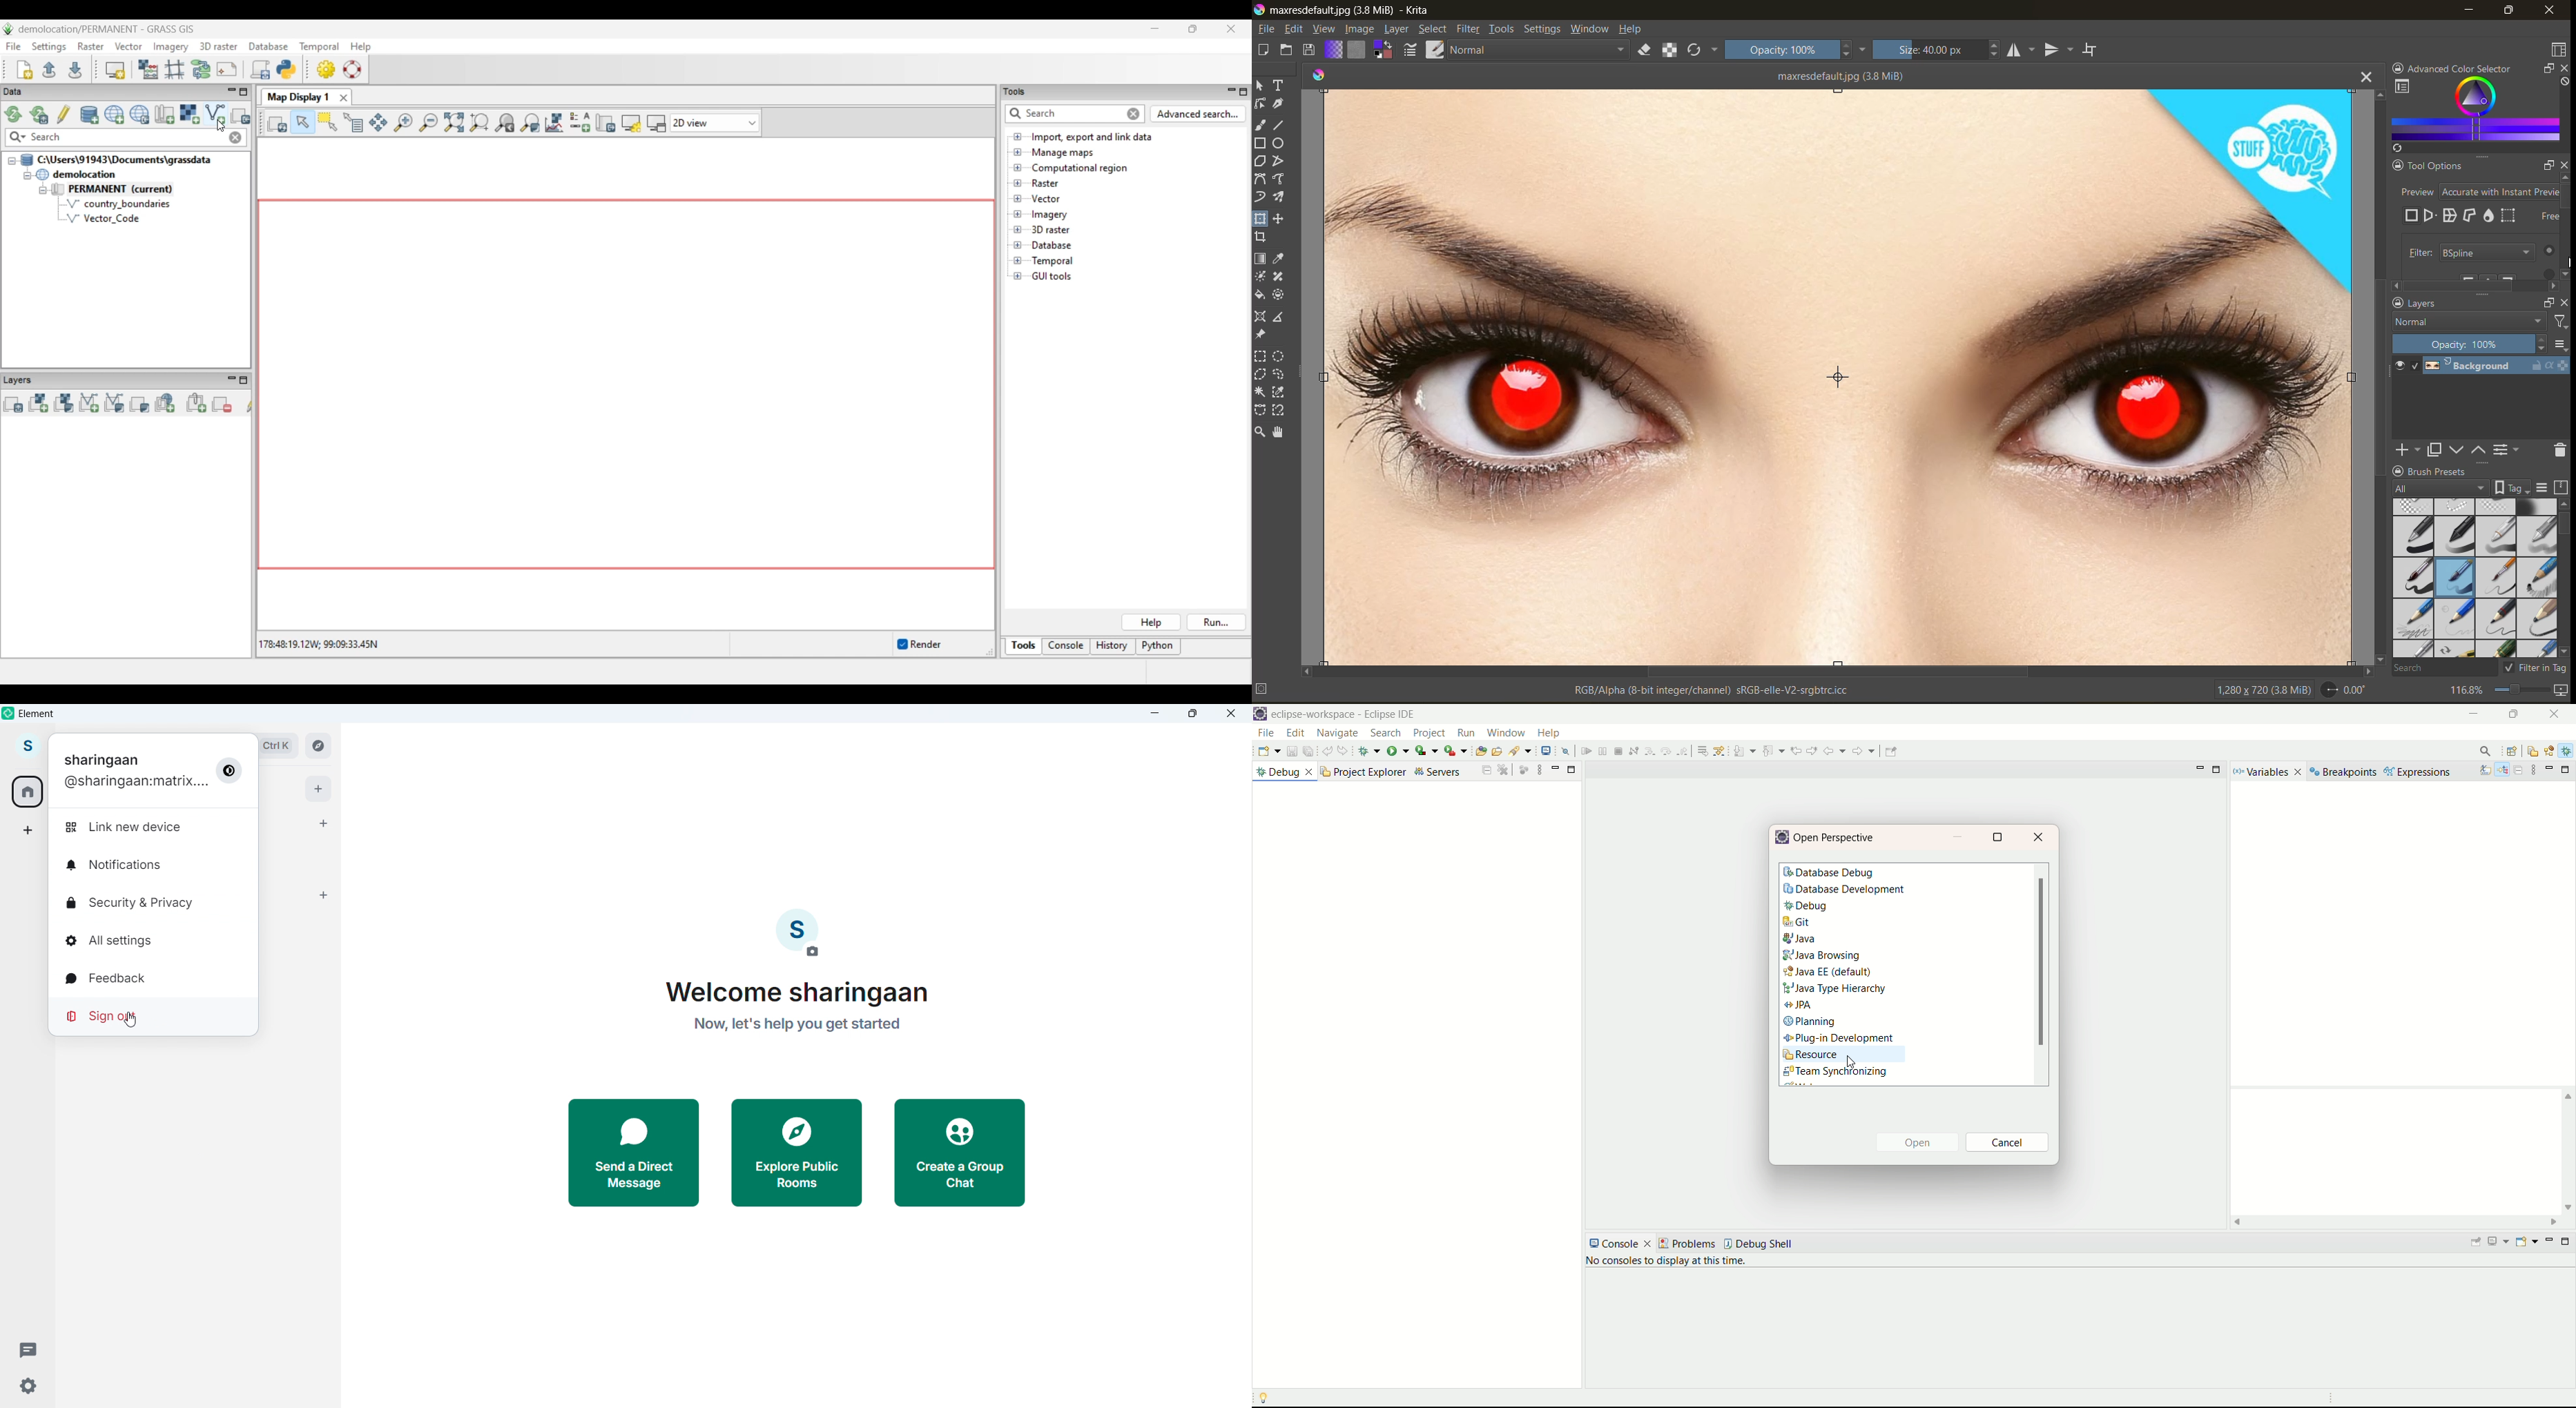  What do you see at coordinates (2061, 51) in the screenshot?
I see `vertical mirror tool` at bounding box center [2061, 51].